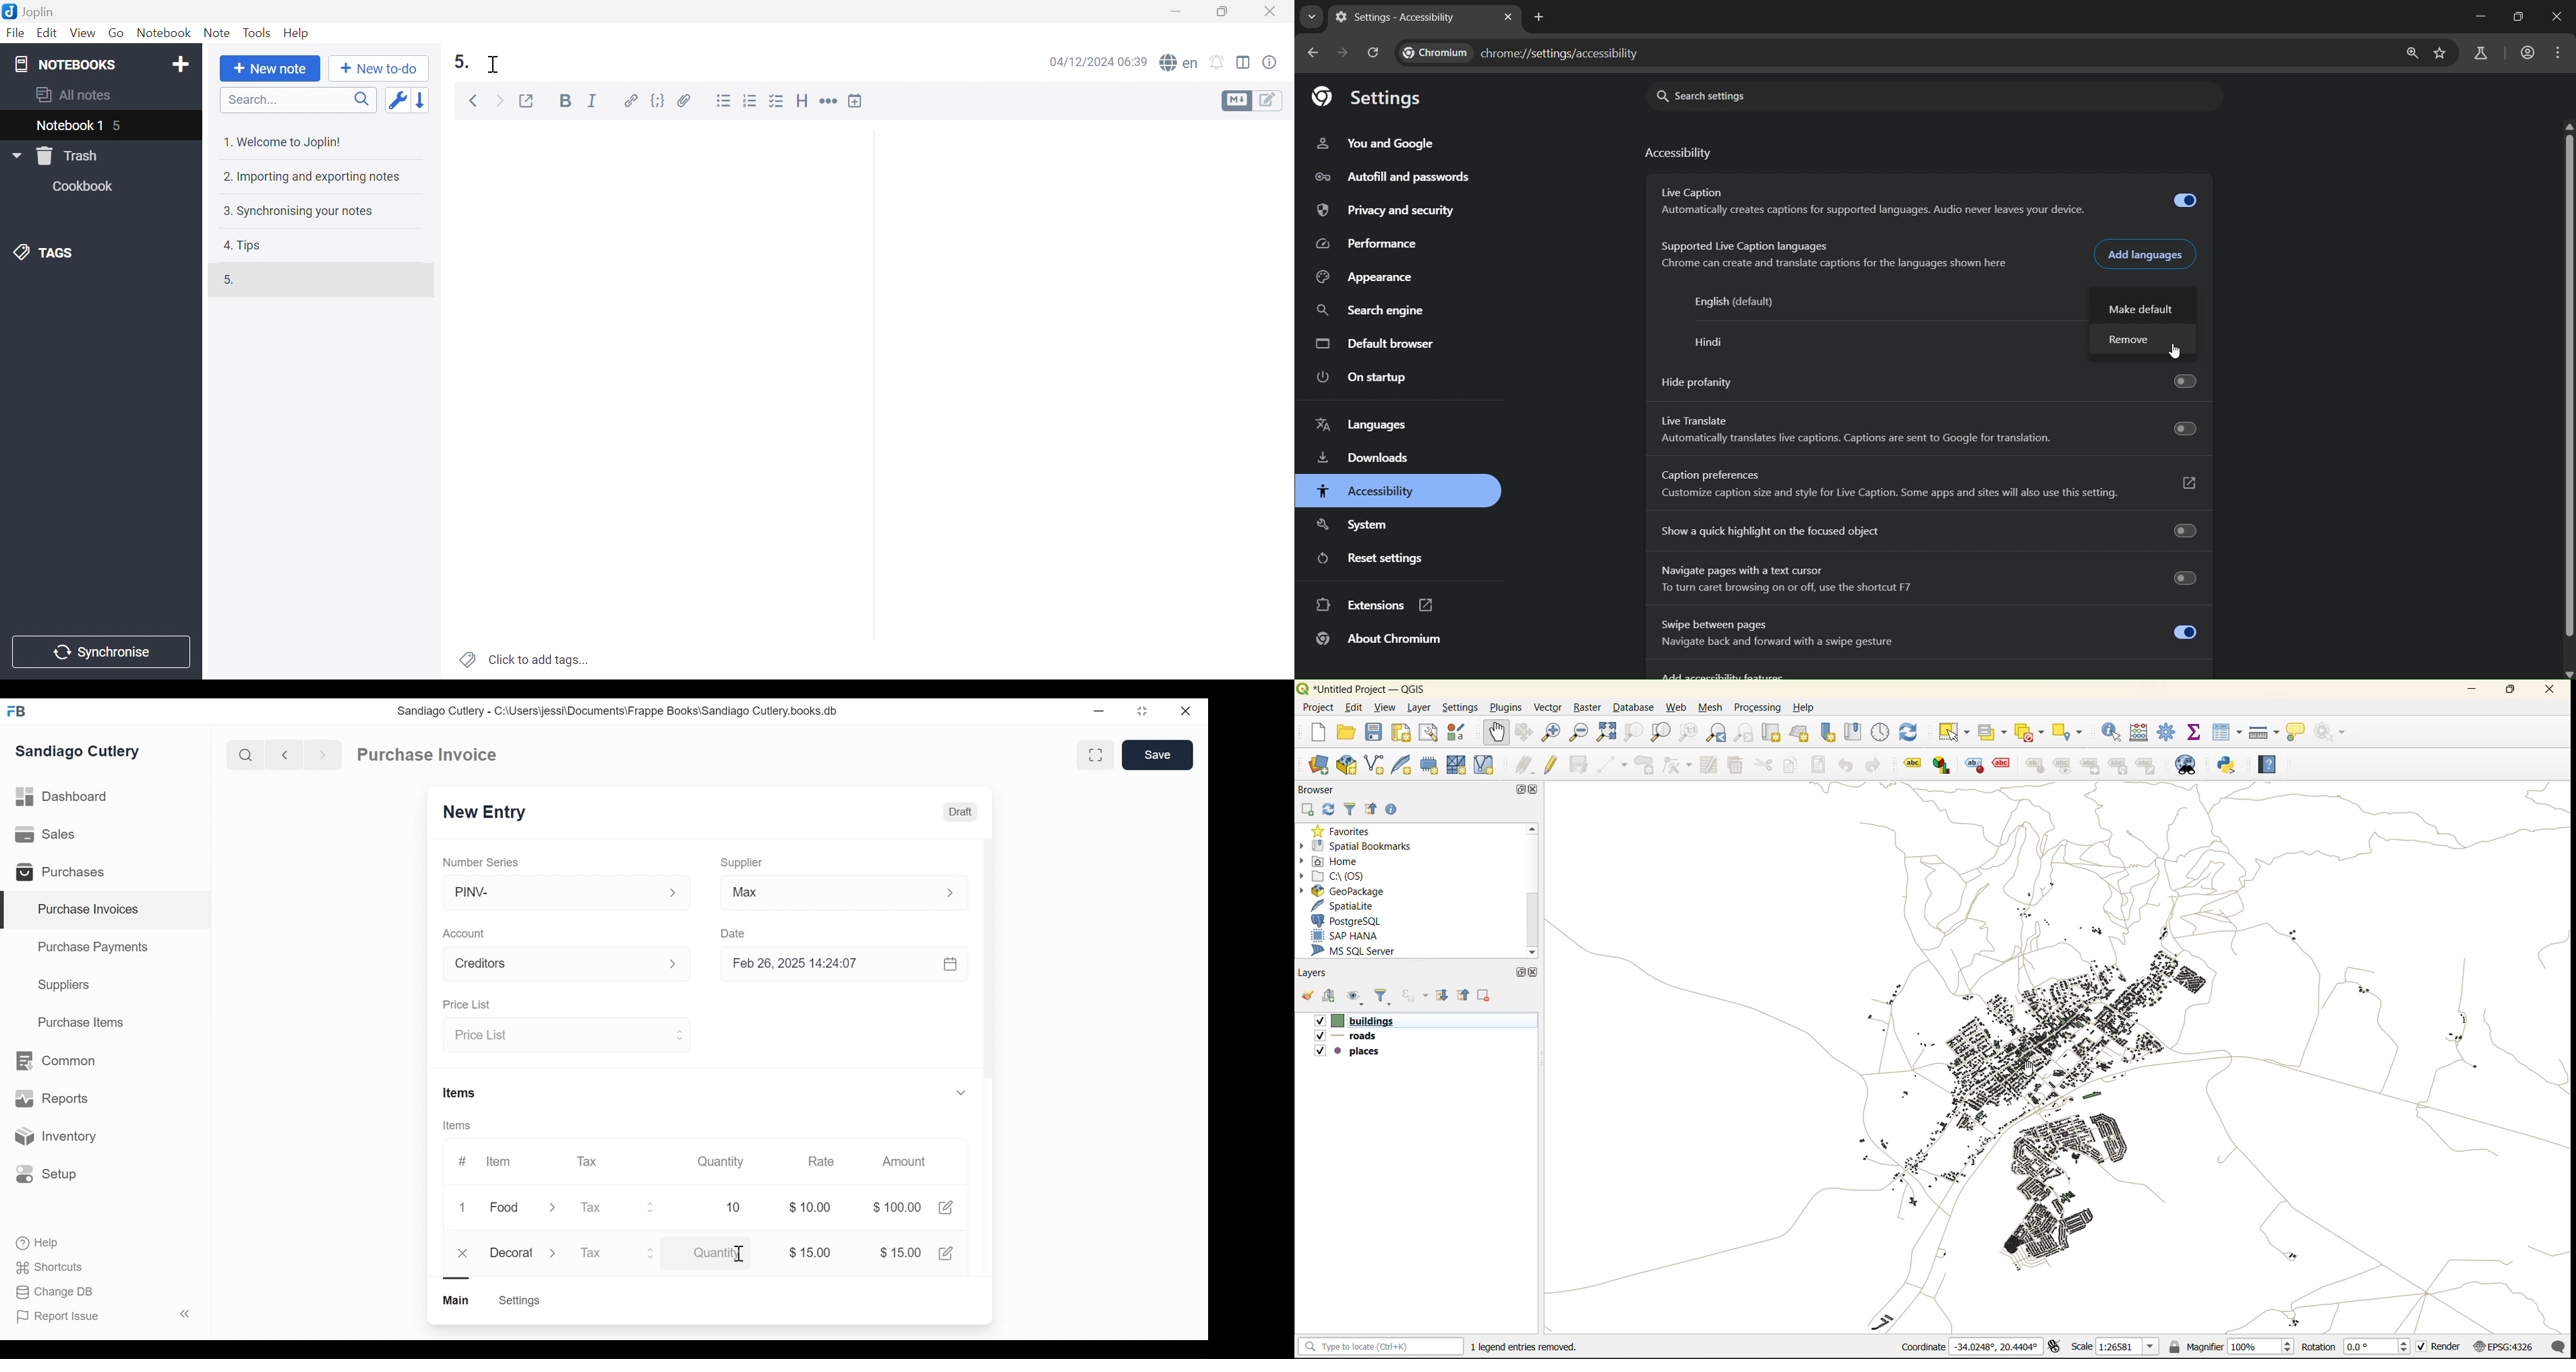  I want to click on style manager, so click(1461, 732).